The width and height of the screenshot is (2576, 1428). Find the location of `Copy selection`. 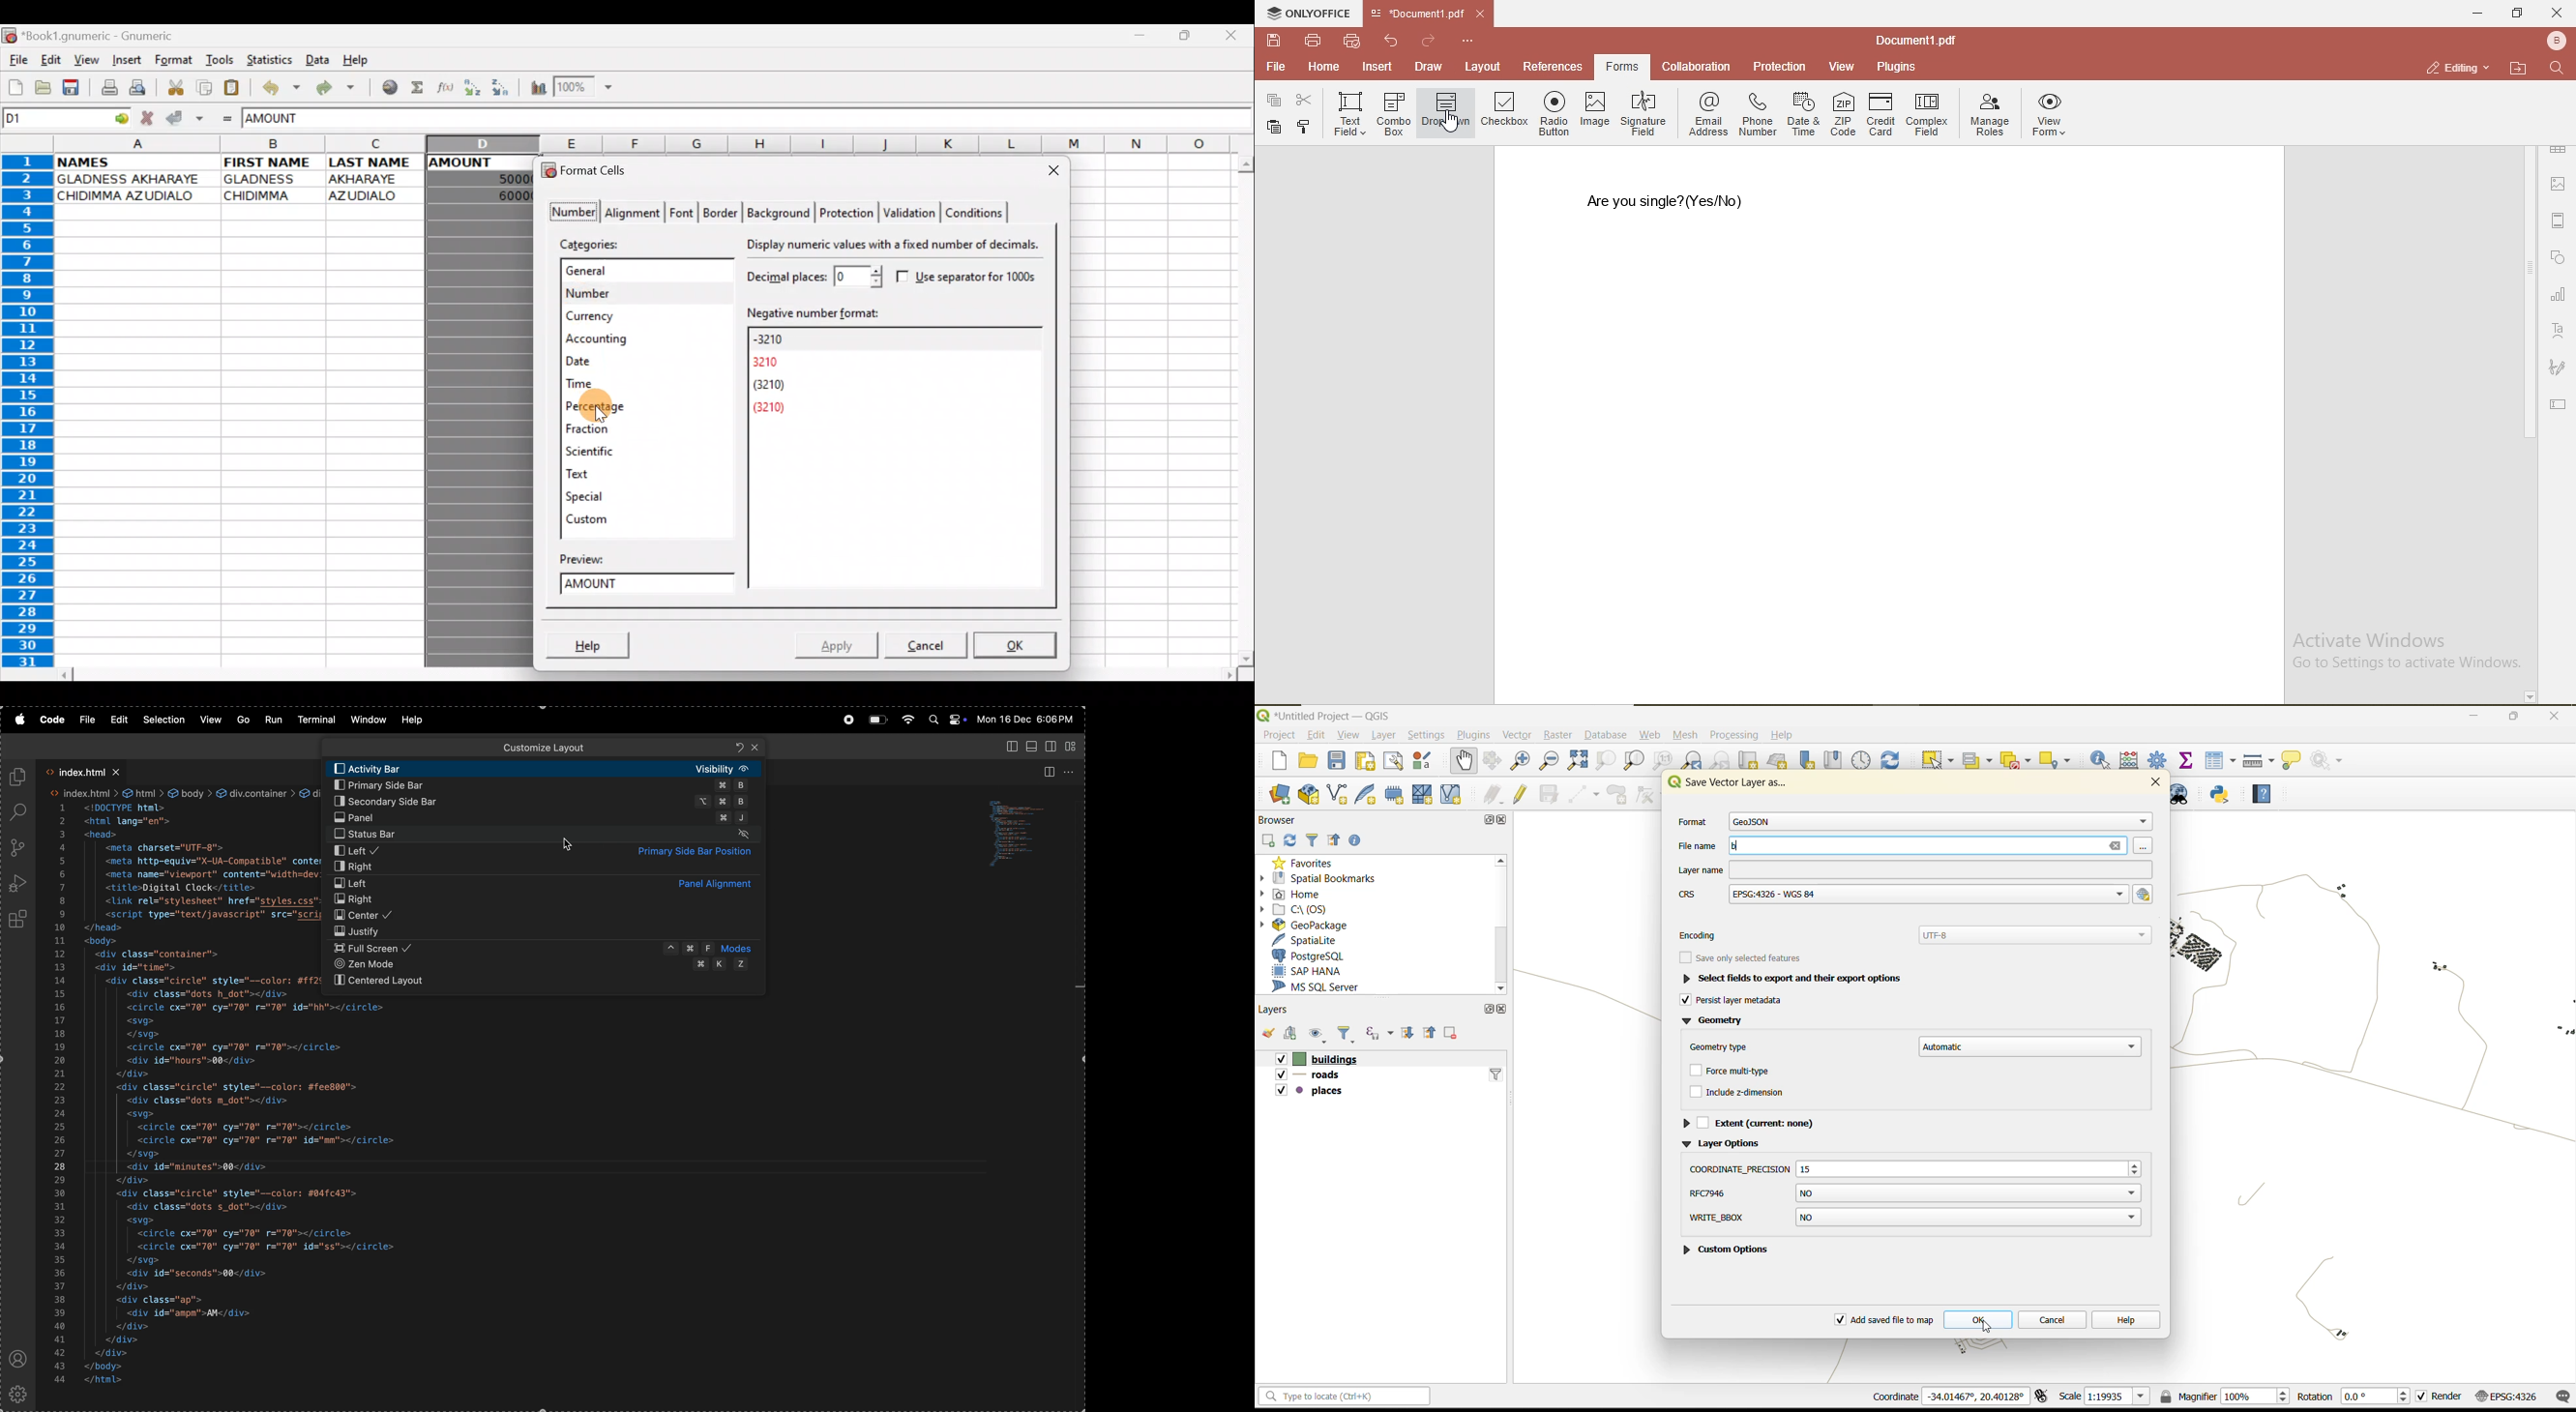

Copy selection is located at coordinates (201, 87).